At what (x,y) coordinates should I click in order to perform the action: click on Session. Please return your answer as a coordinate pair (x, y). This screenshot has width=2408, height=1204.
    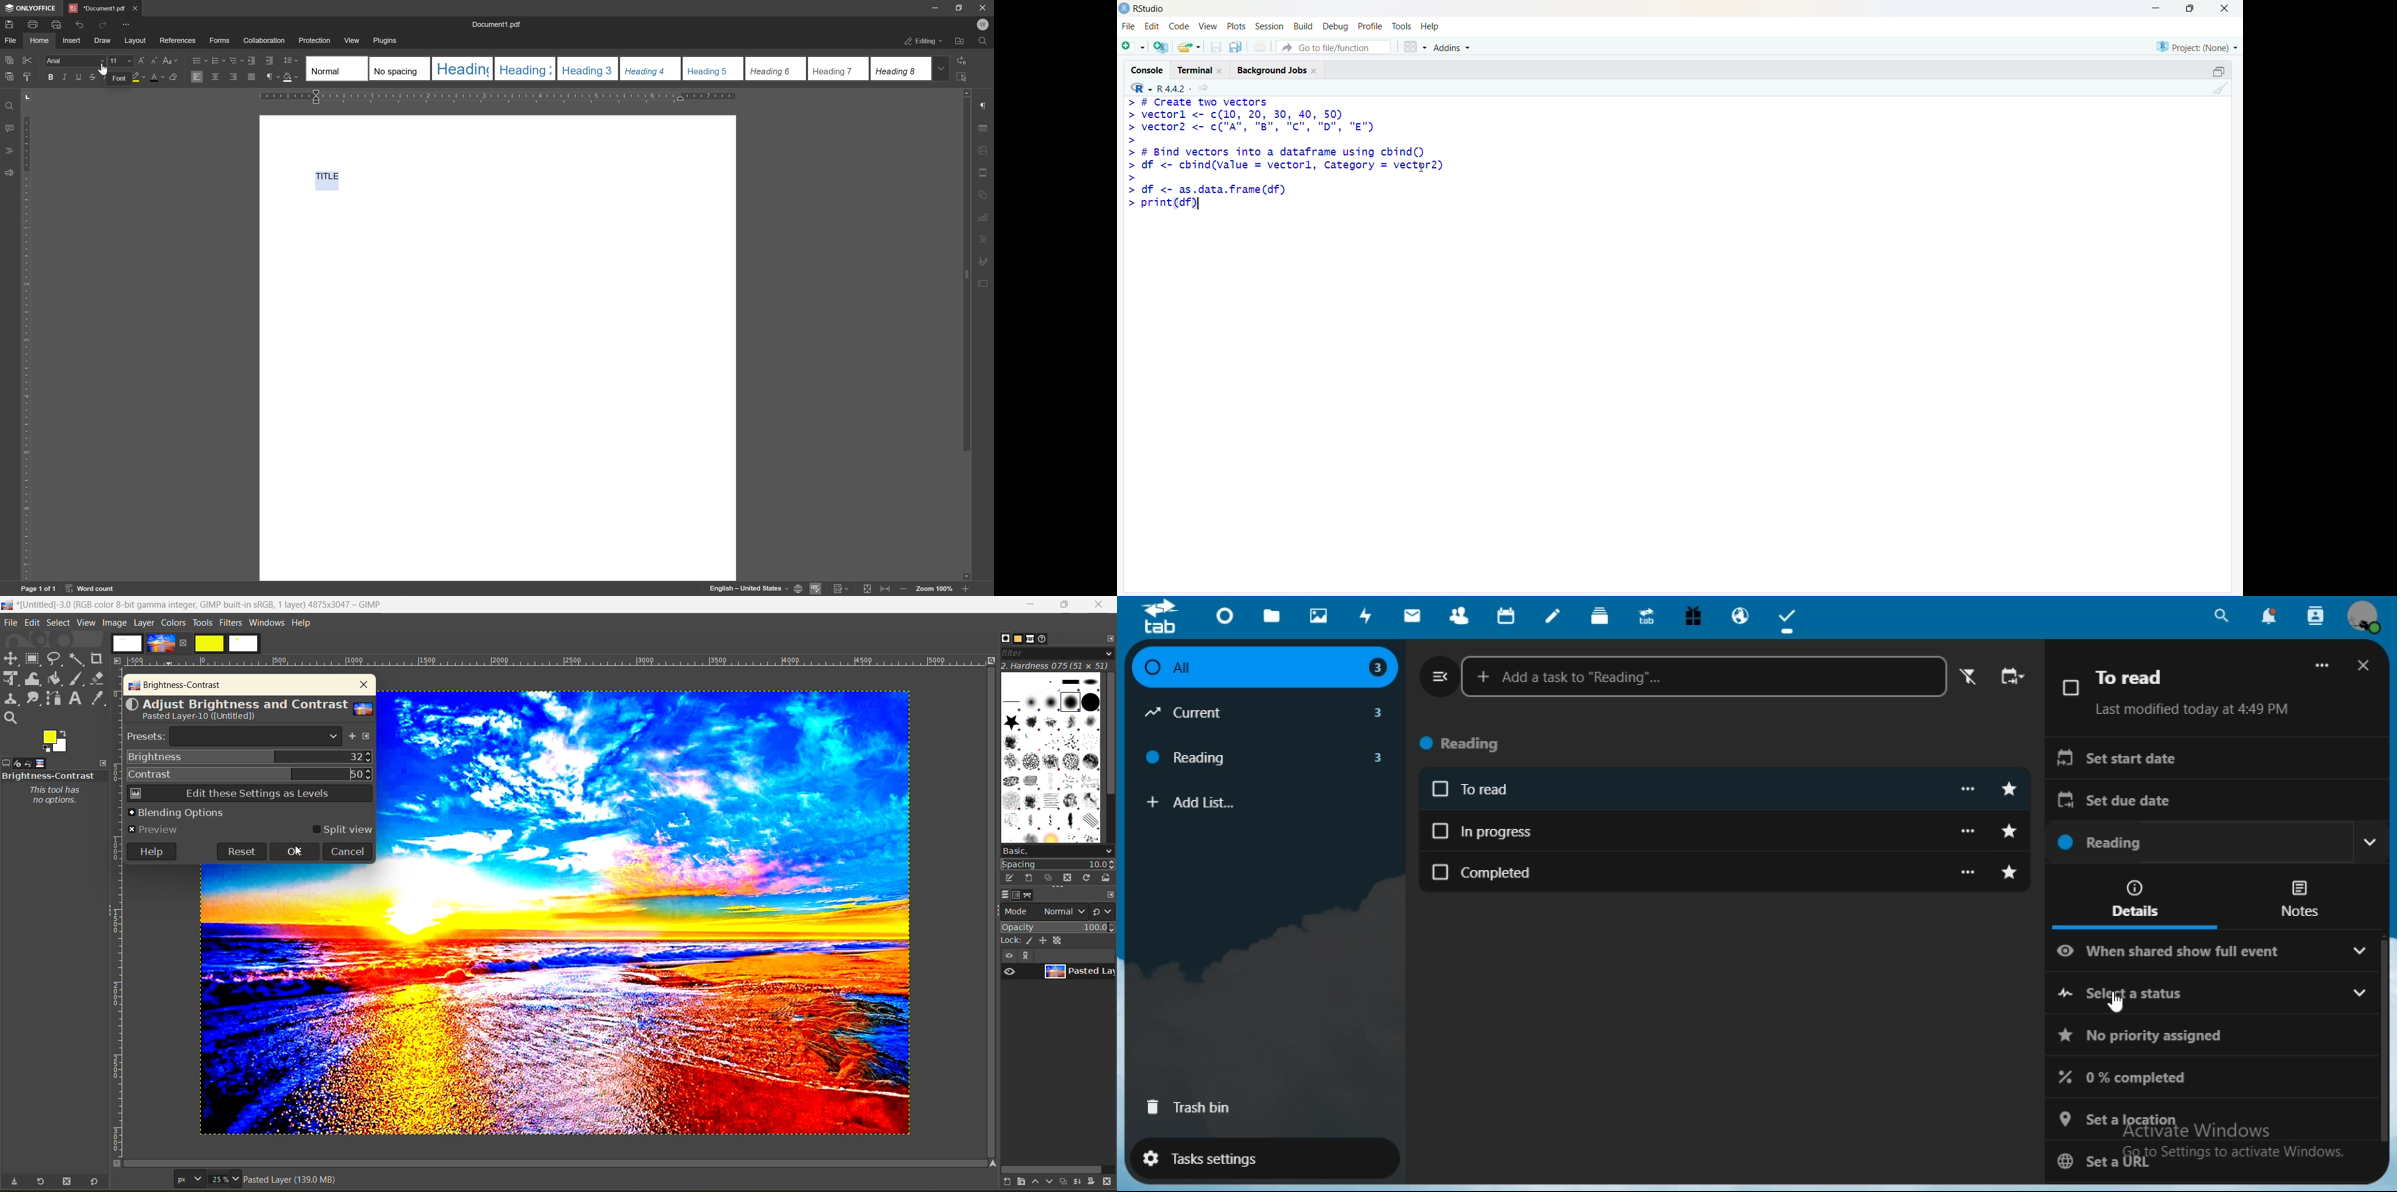
    Looking at the image, I should click on (1268, 25).